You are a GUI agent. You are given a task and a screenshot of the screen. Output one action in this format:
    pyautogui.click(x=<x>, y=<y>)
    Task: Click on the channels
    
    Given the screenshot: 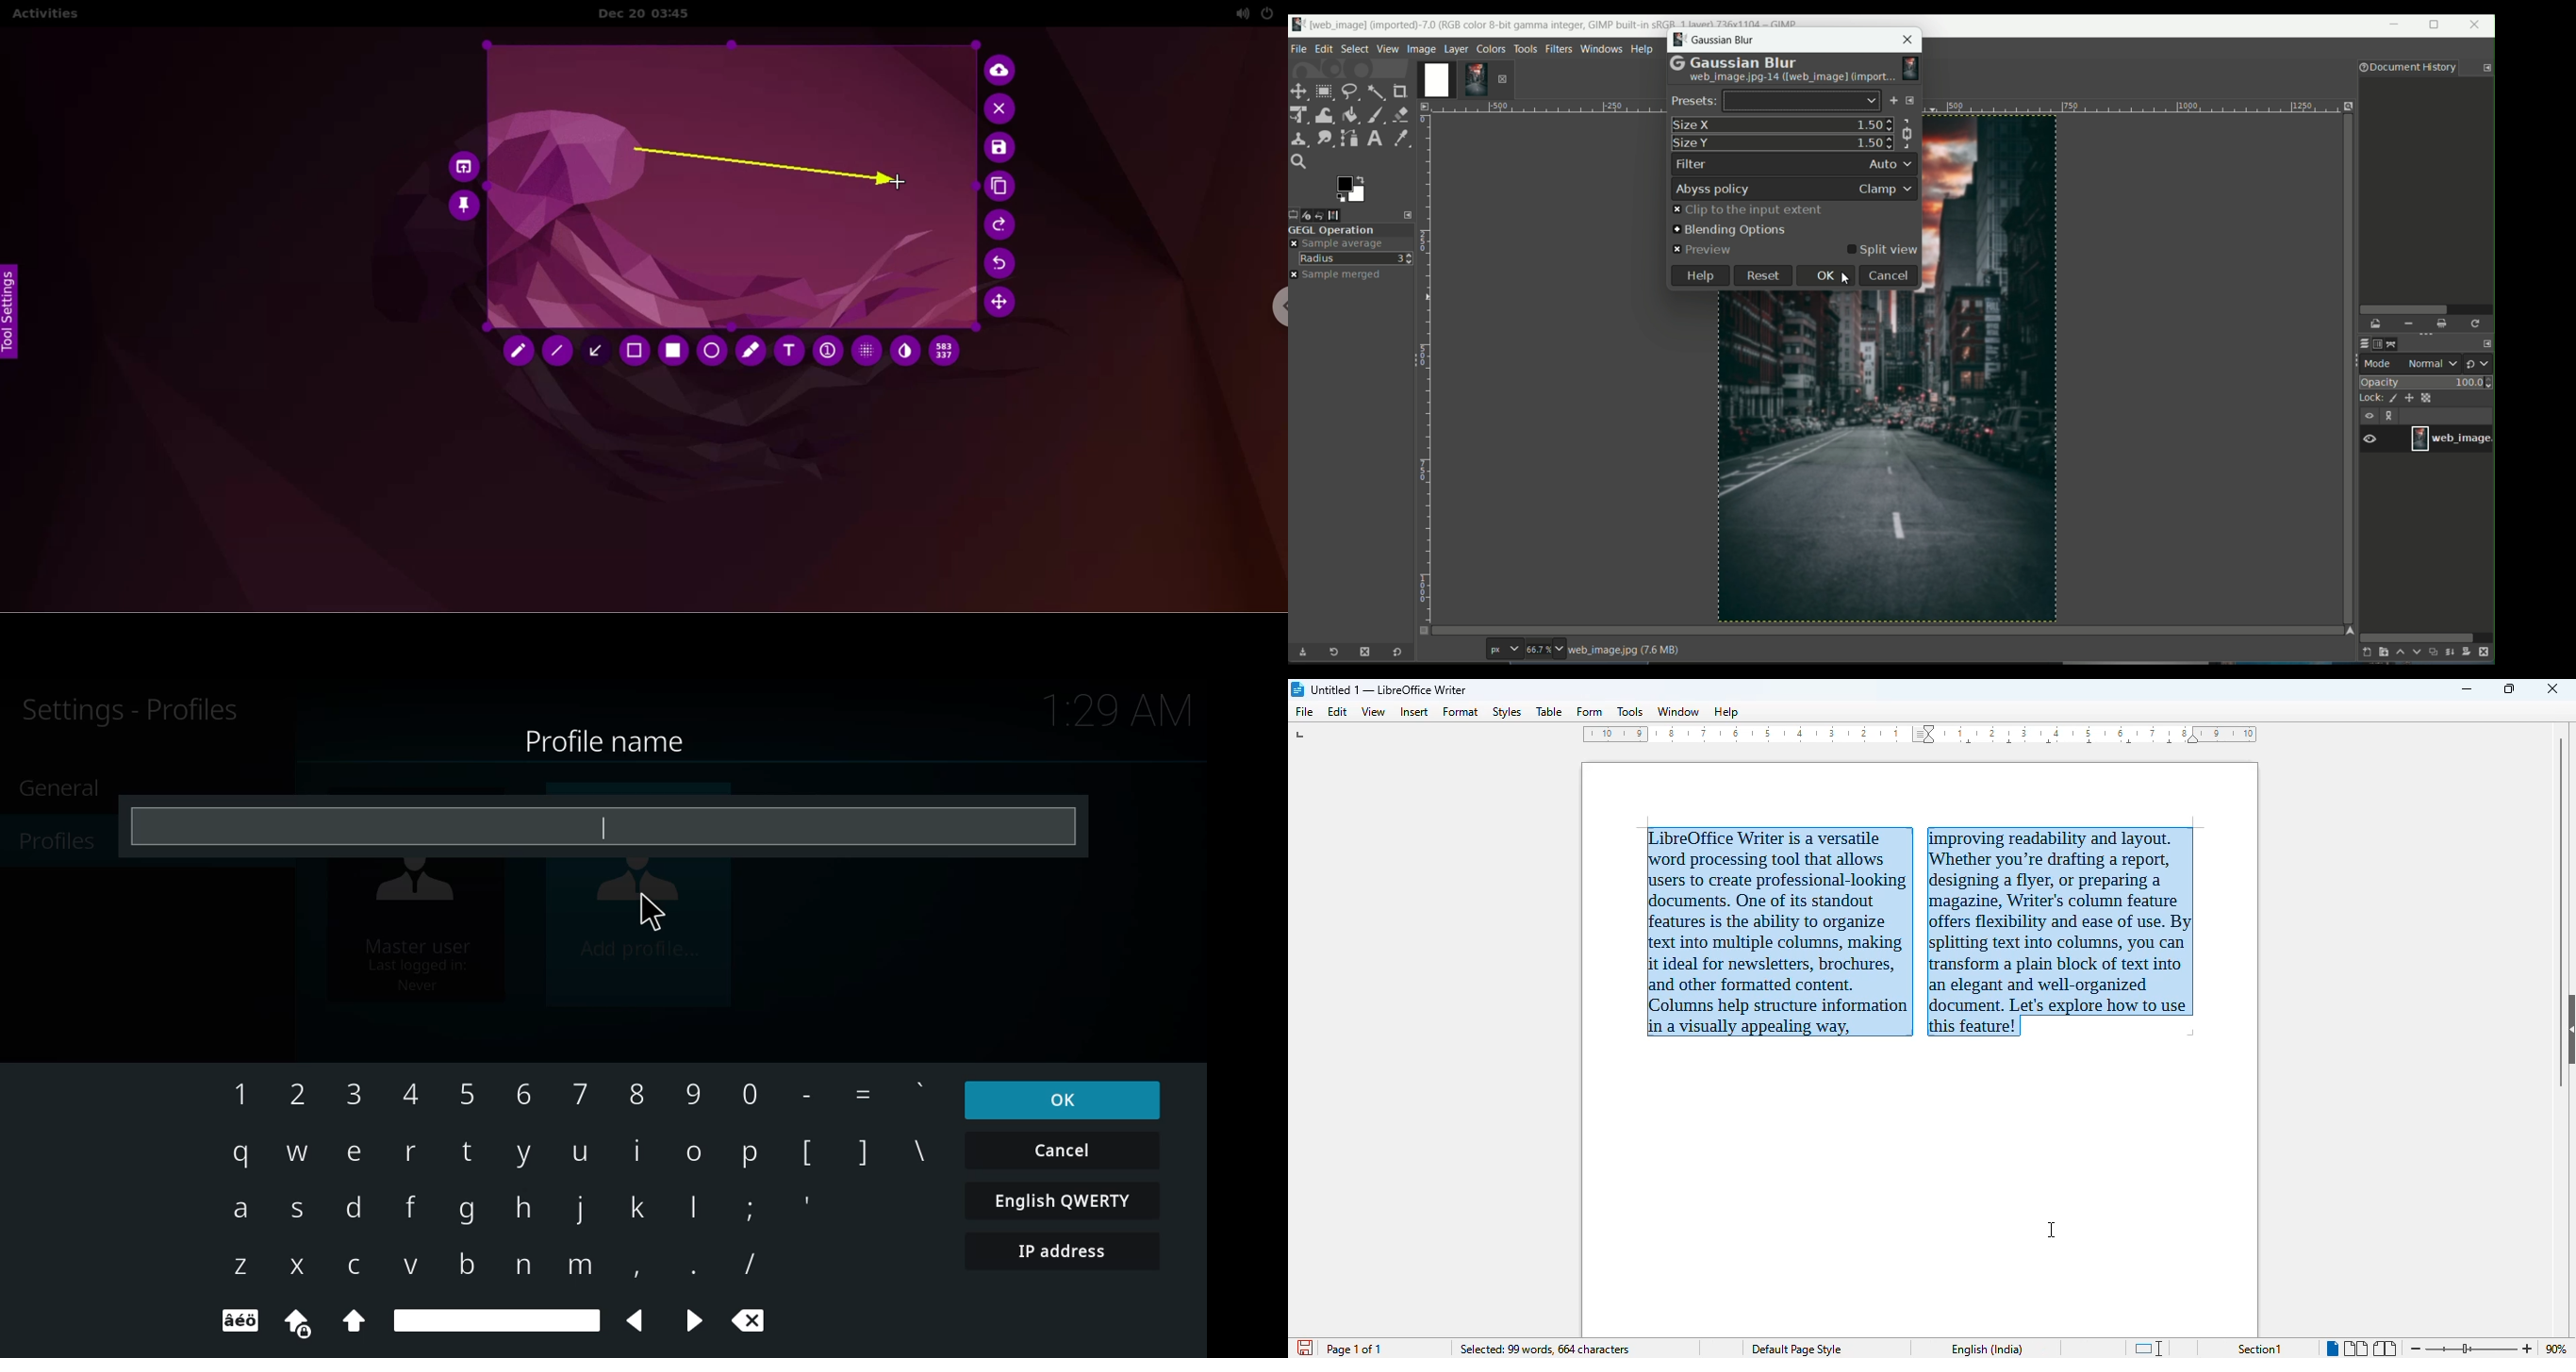 What is the action you would take?
    pyautogui.click(x=2379, y=344)
    